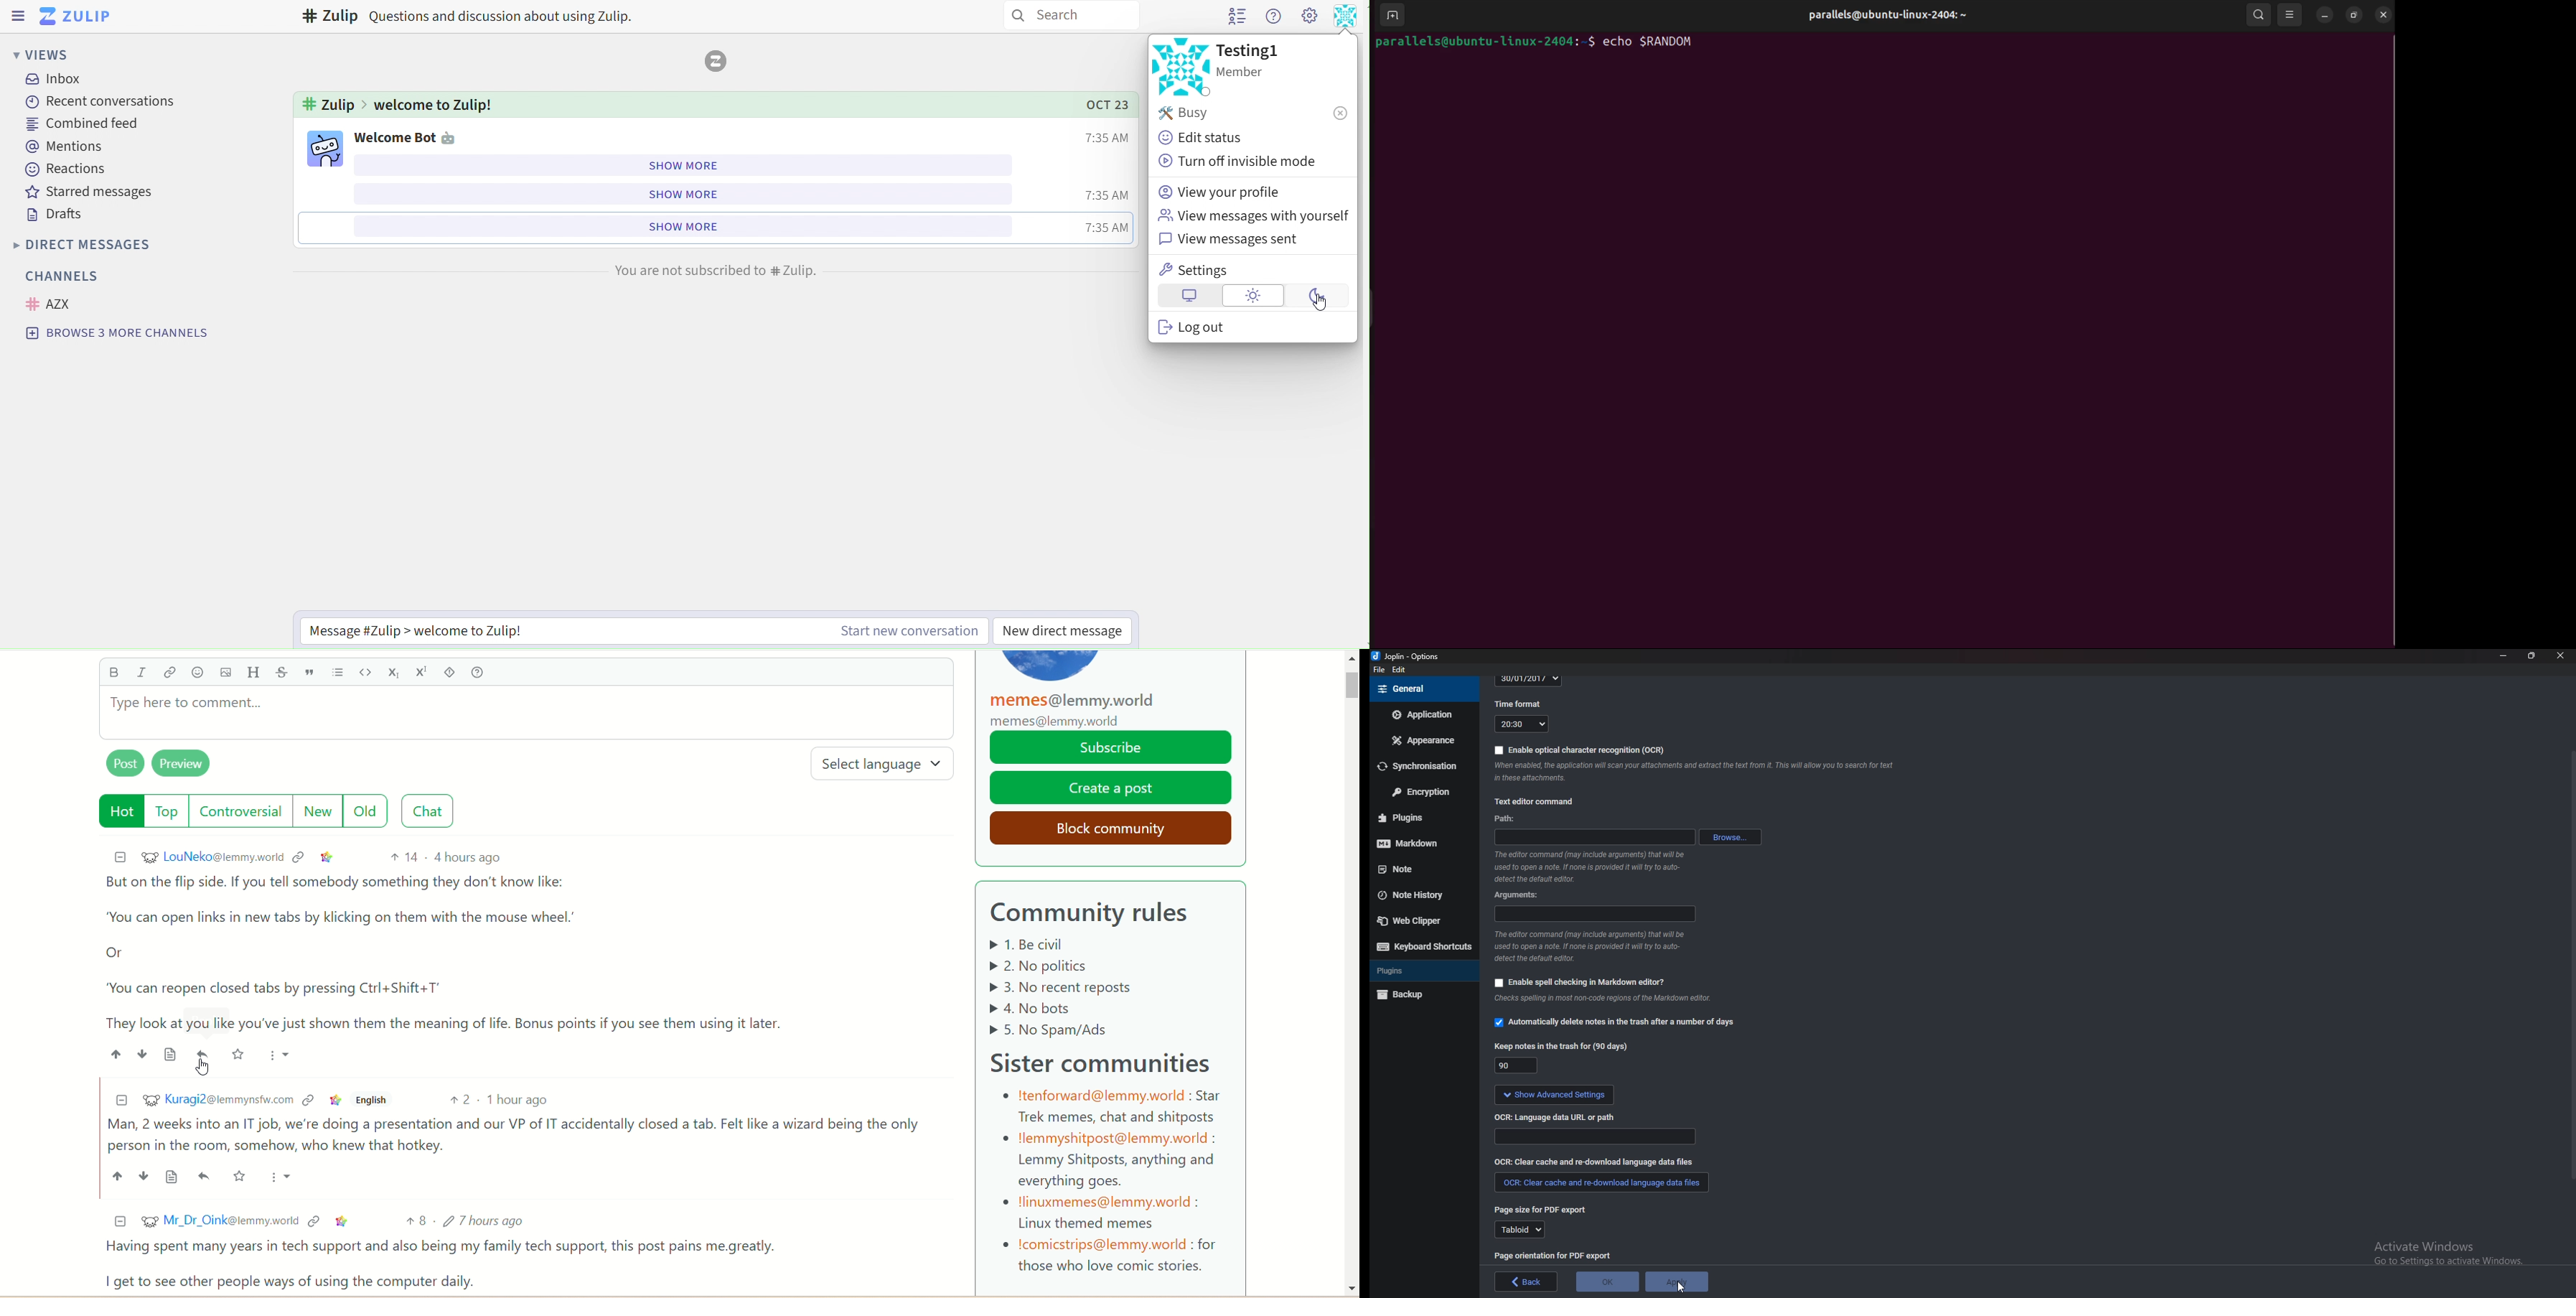 Image resolution: width=2576 pixels, height=1316 pixels. What do you see at coordinates (205, 1054) in the screenshot?
I see `reply` at bounding box center [205, 1054].